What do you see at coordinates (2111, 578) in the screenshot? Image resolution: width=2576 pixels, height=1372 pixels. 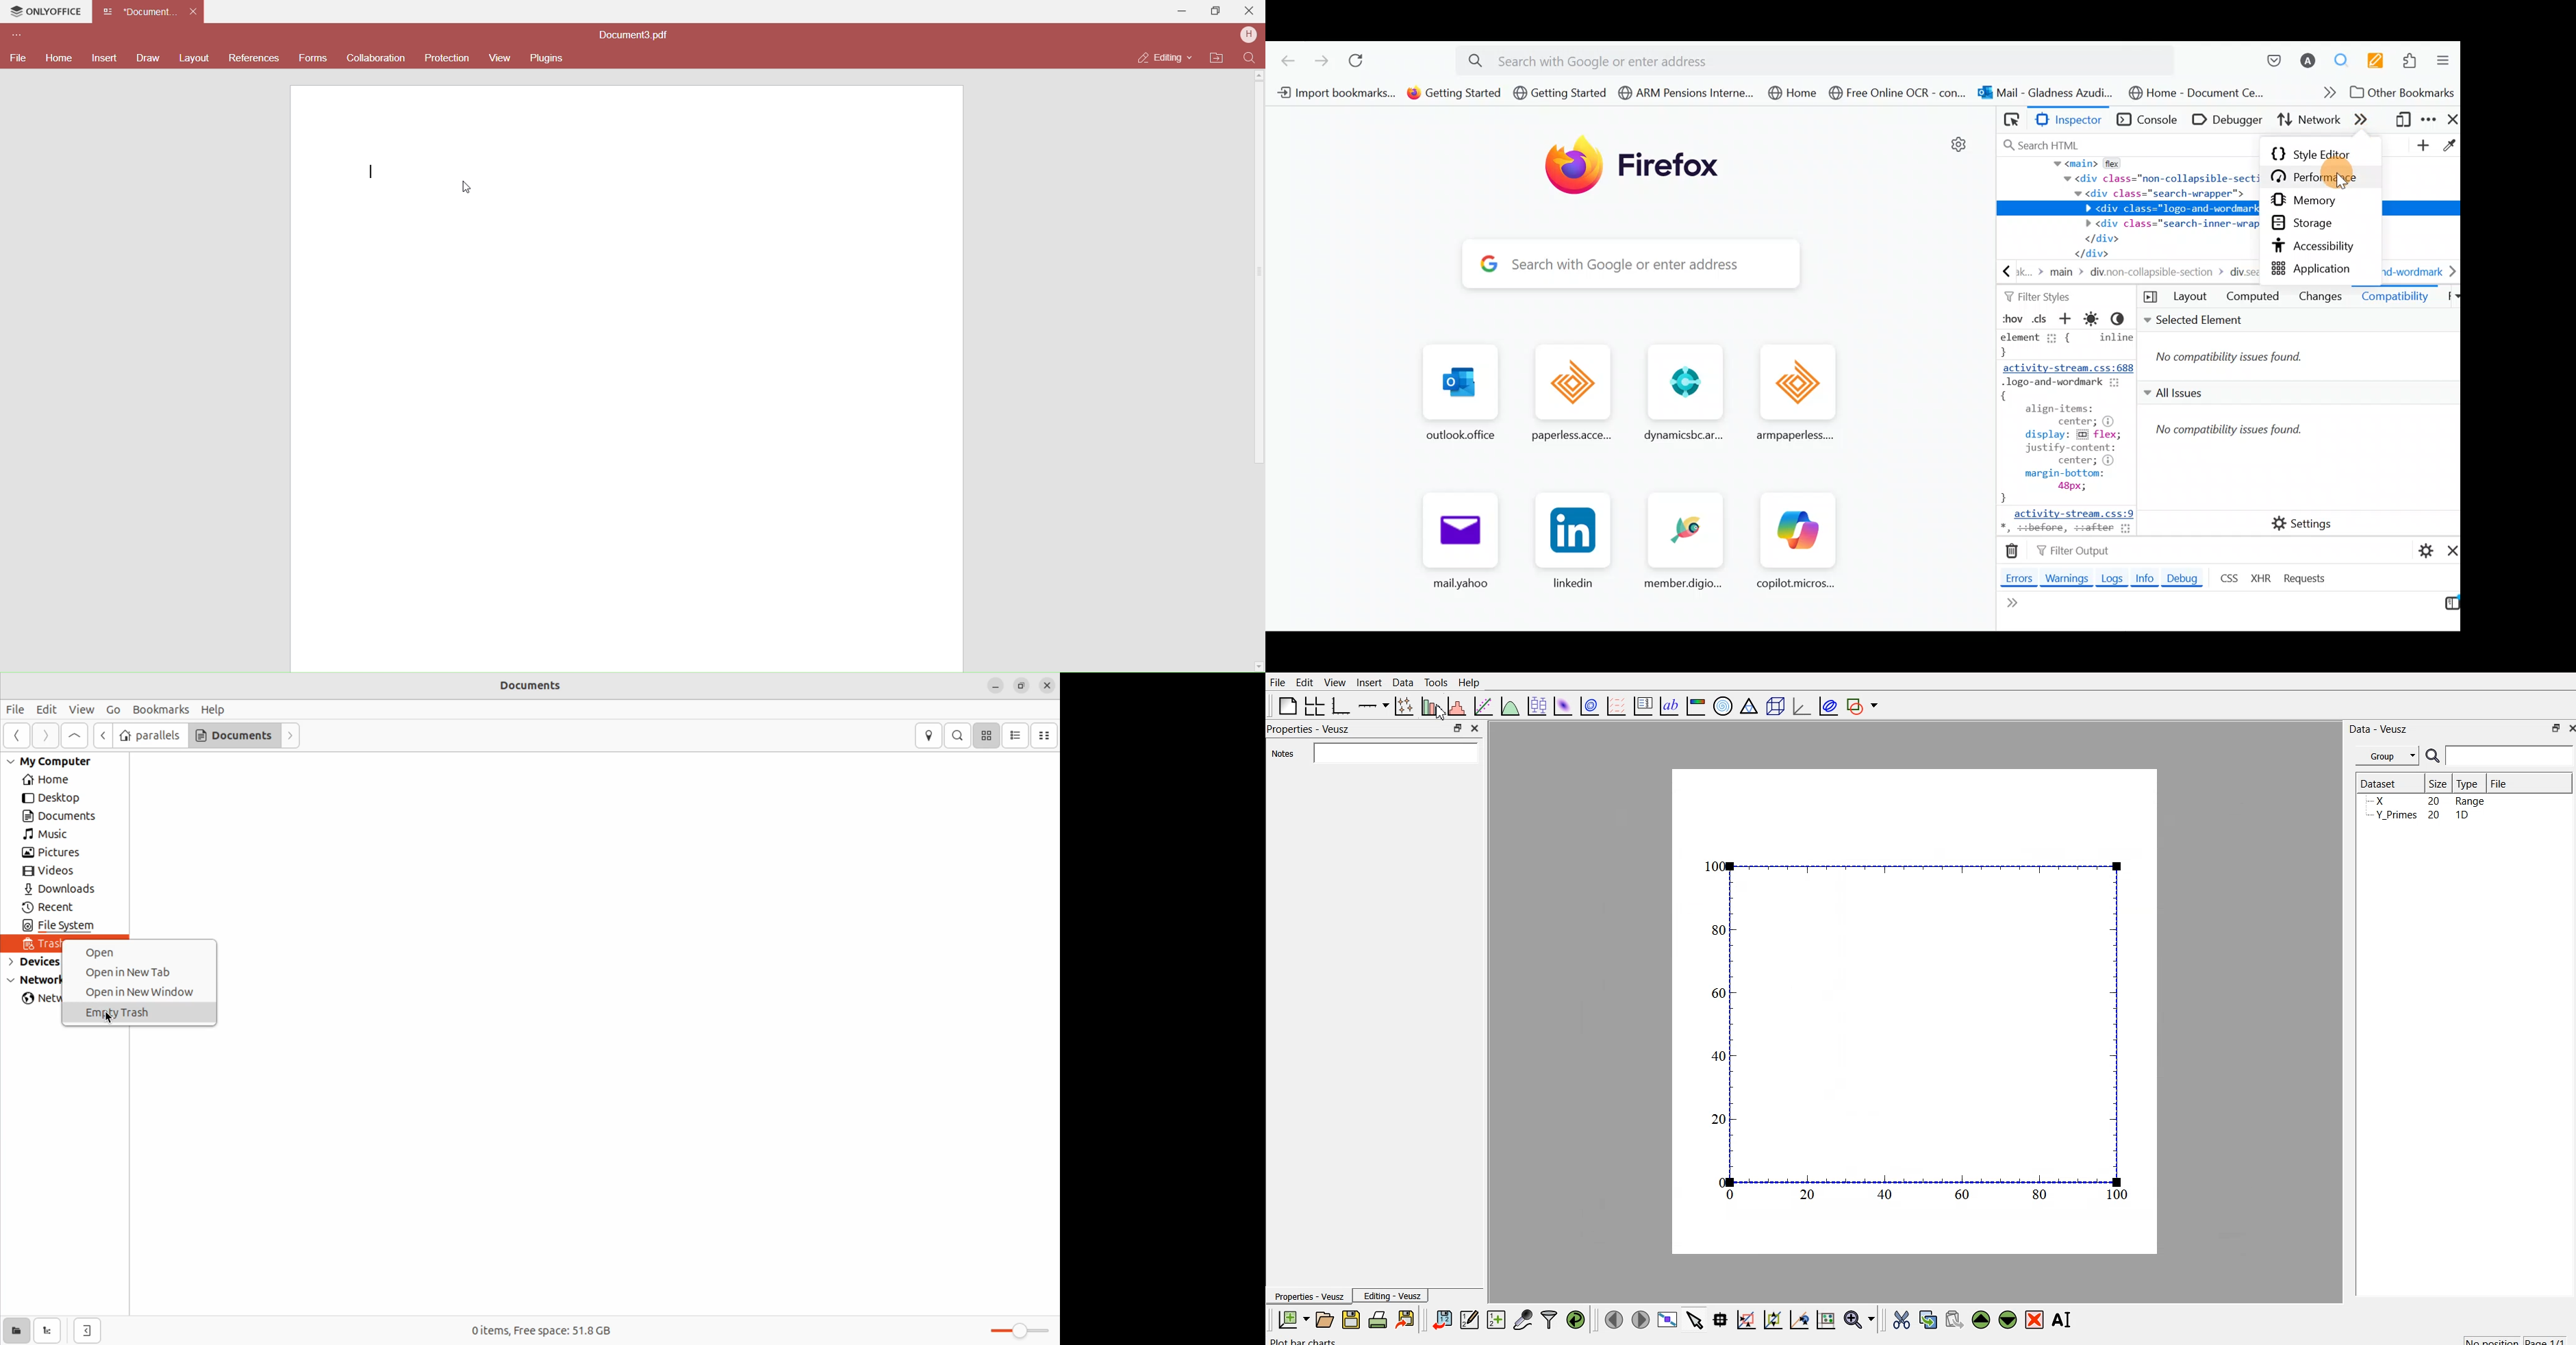 I see `Logs` at bounding box center [2111, 578].